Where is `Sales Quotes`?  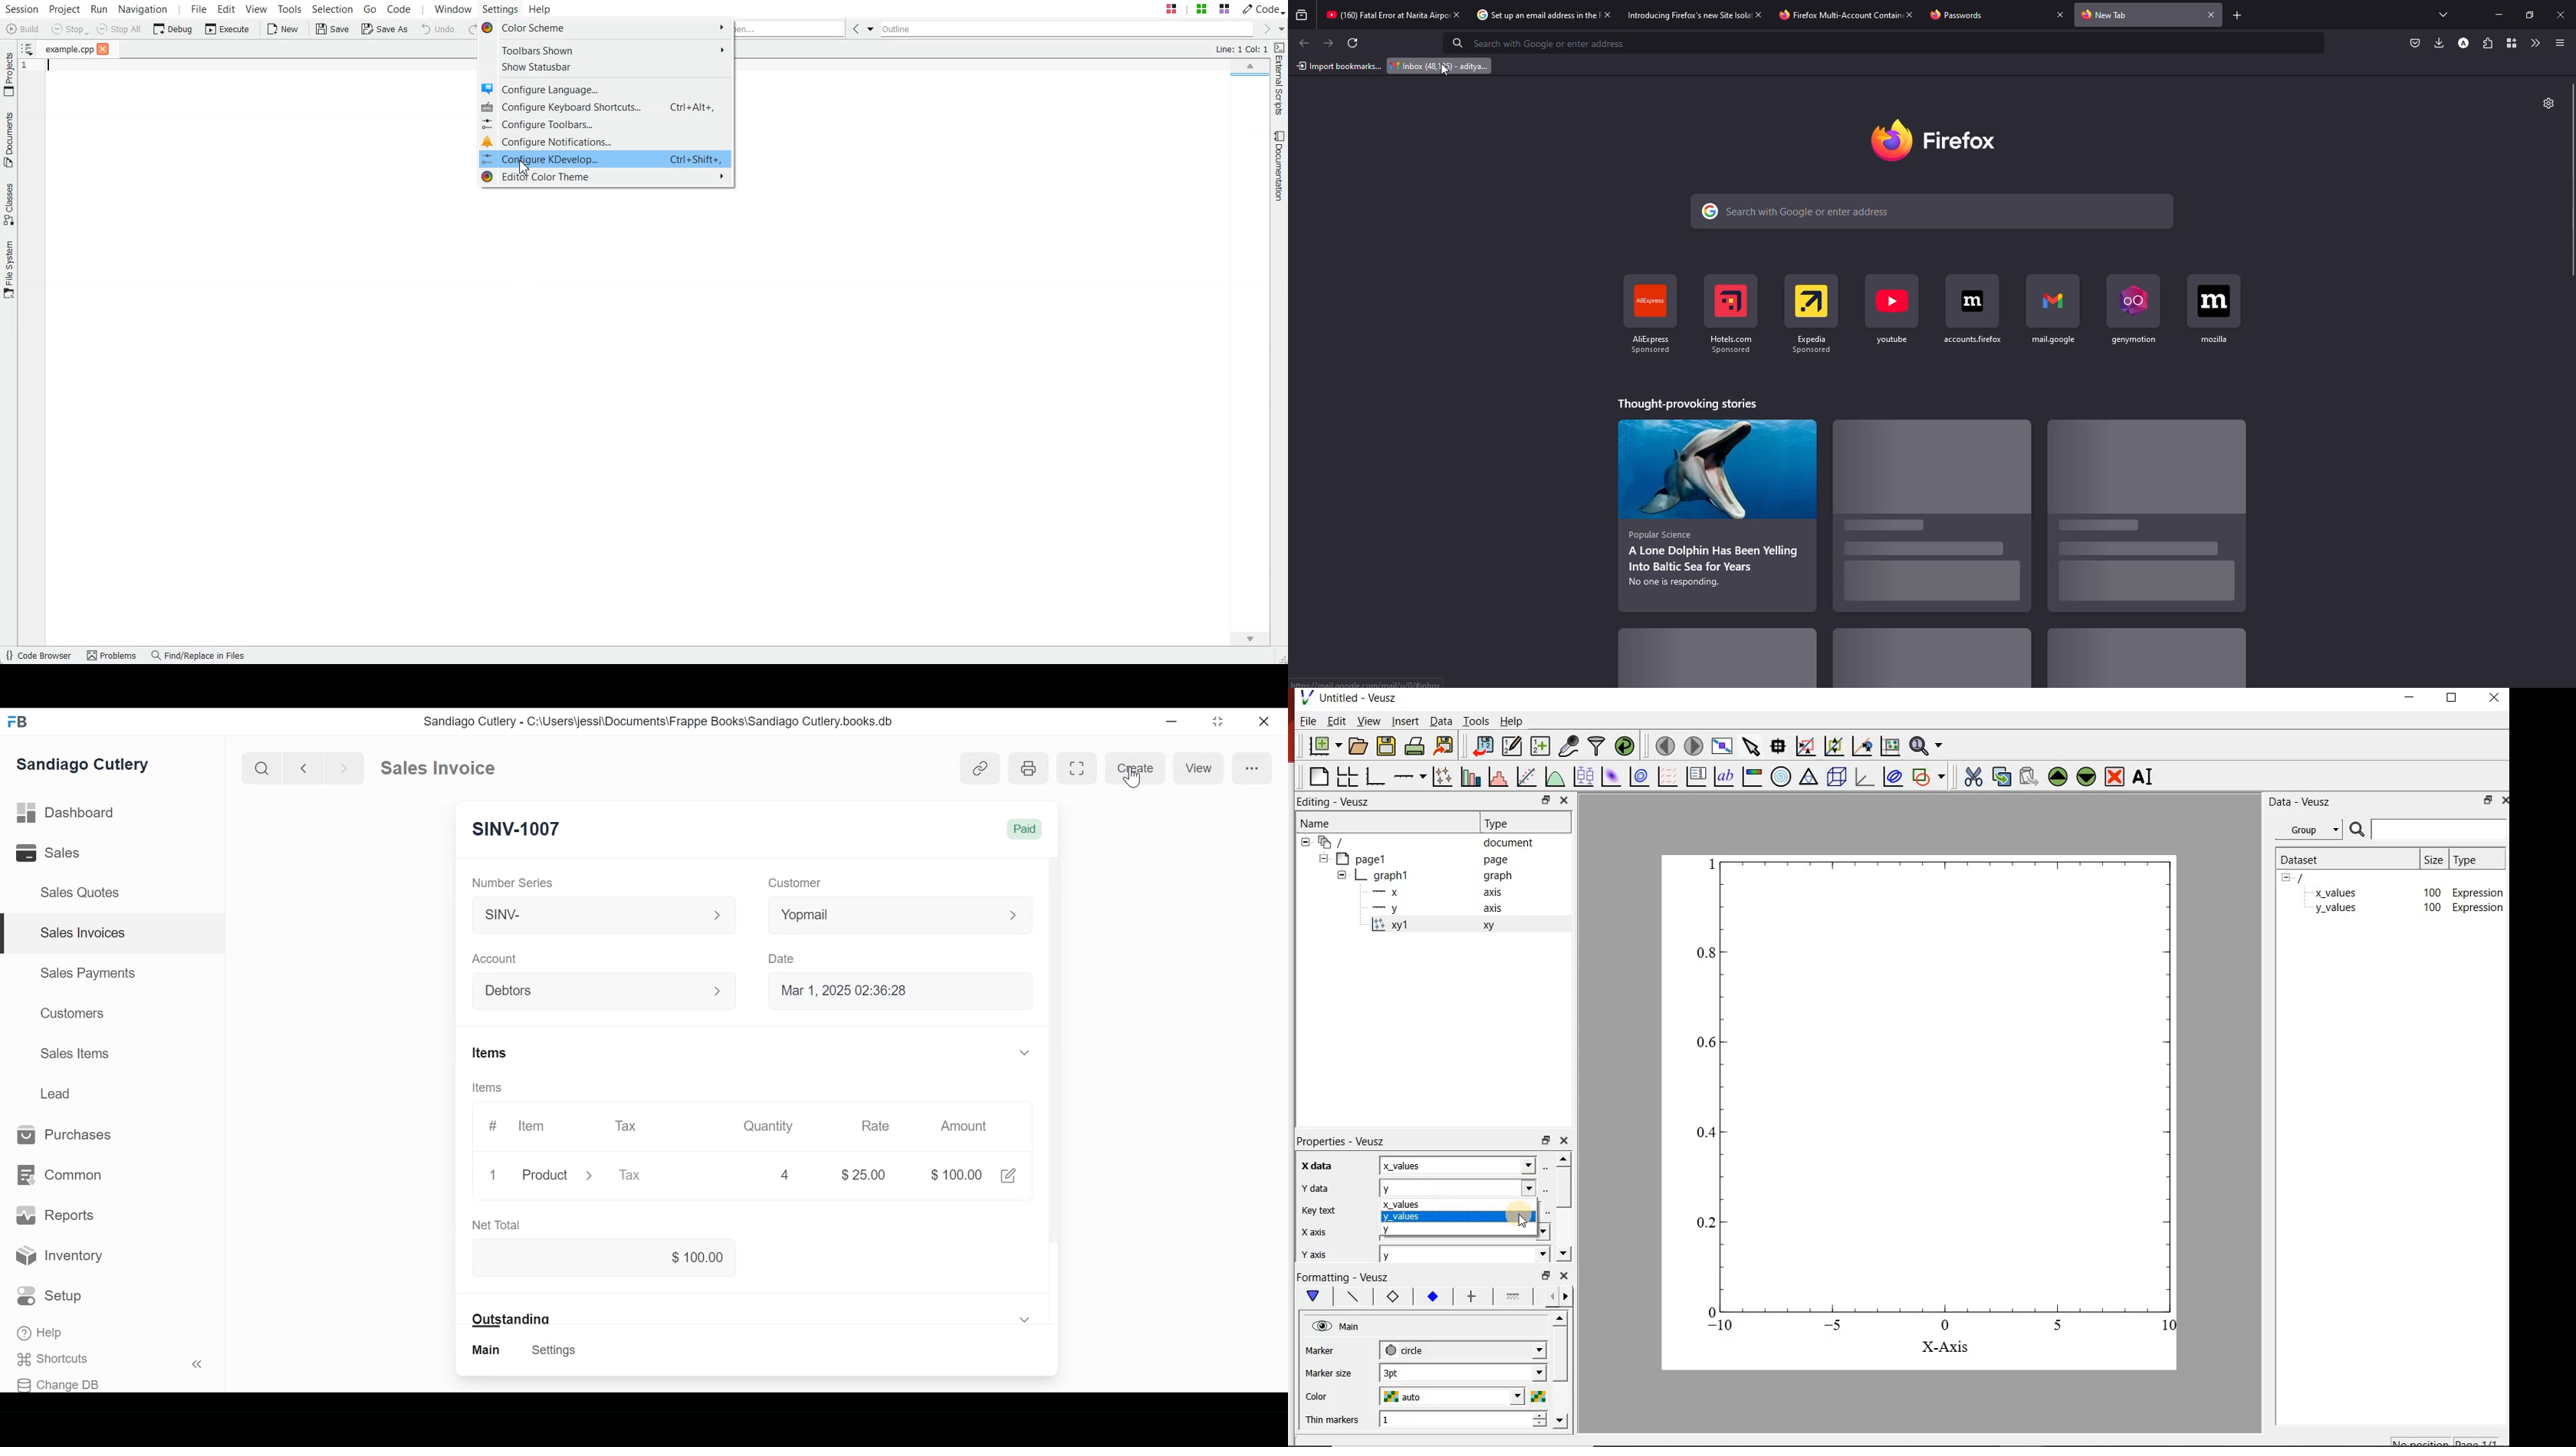
Sales Quotes is located at coordinates (82, 892).